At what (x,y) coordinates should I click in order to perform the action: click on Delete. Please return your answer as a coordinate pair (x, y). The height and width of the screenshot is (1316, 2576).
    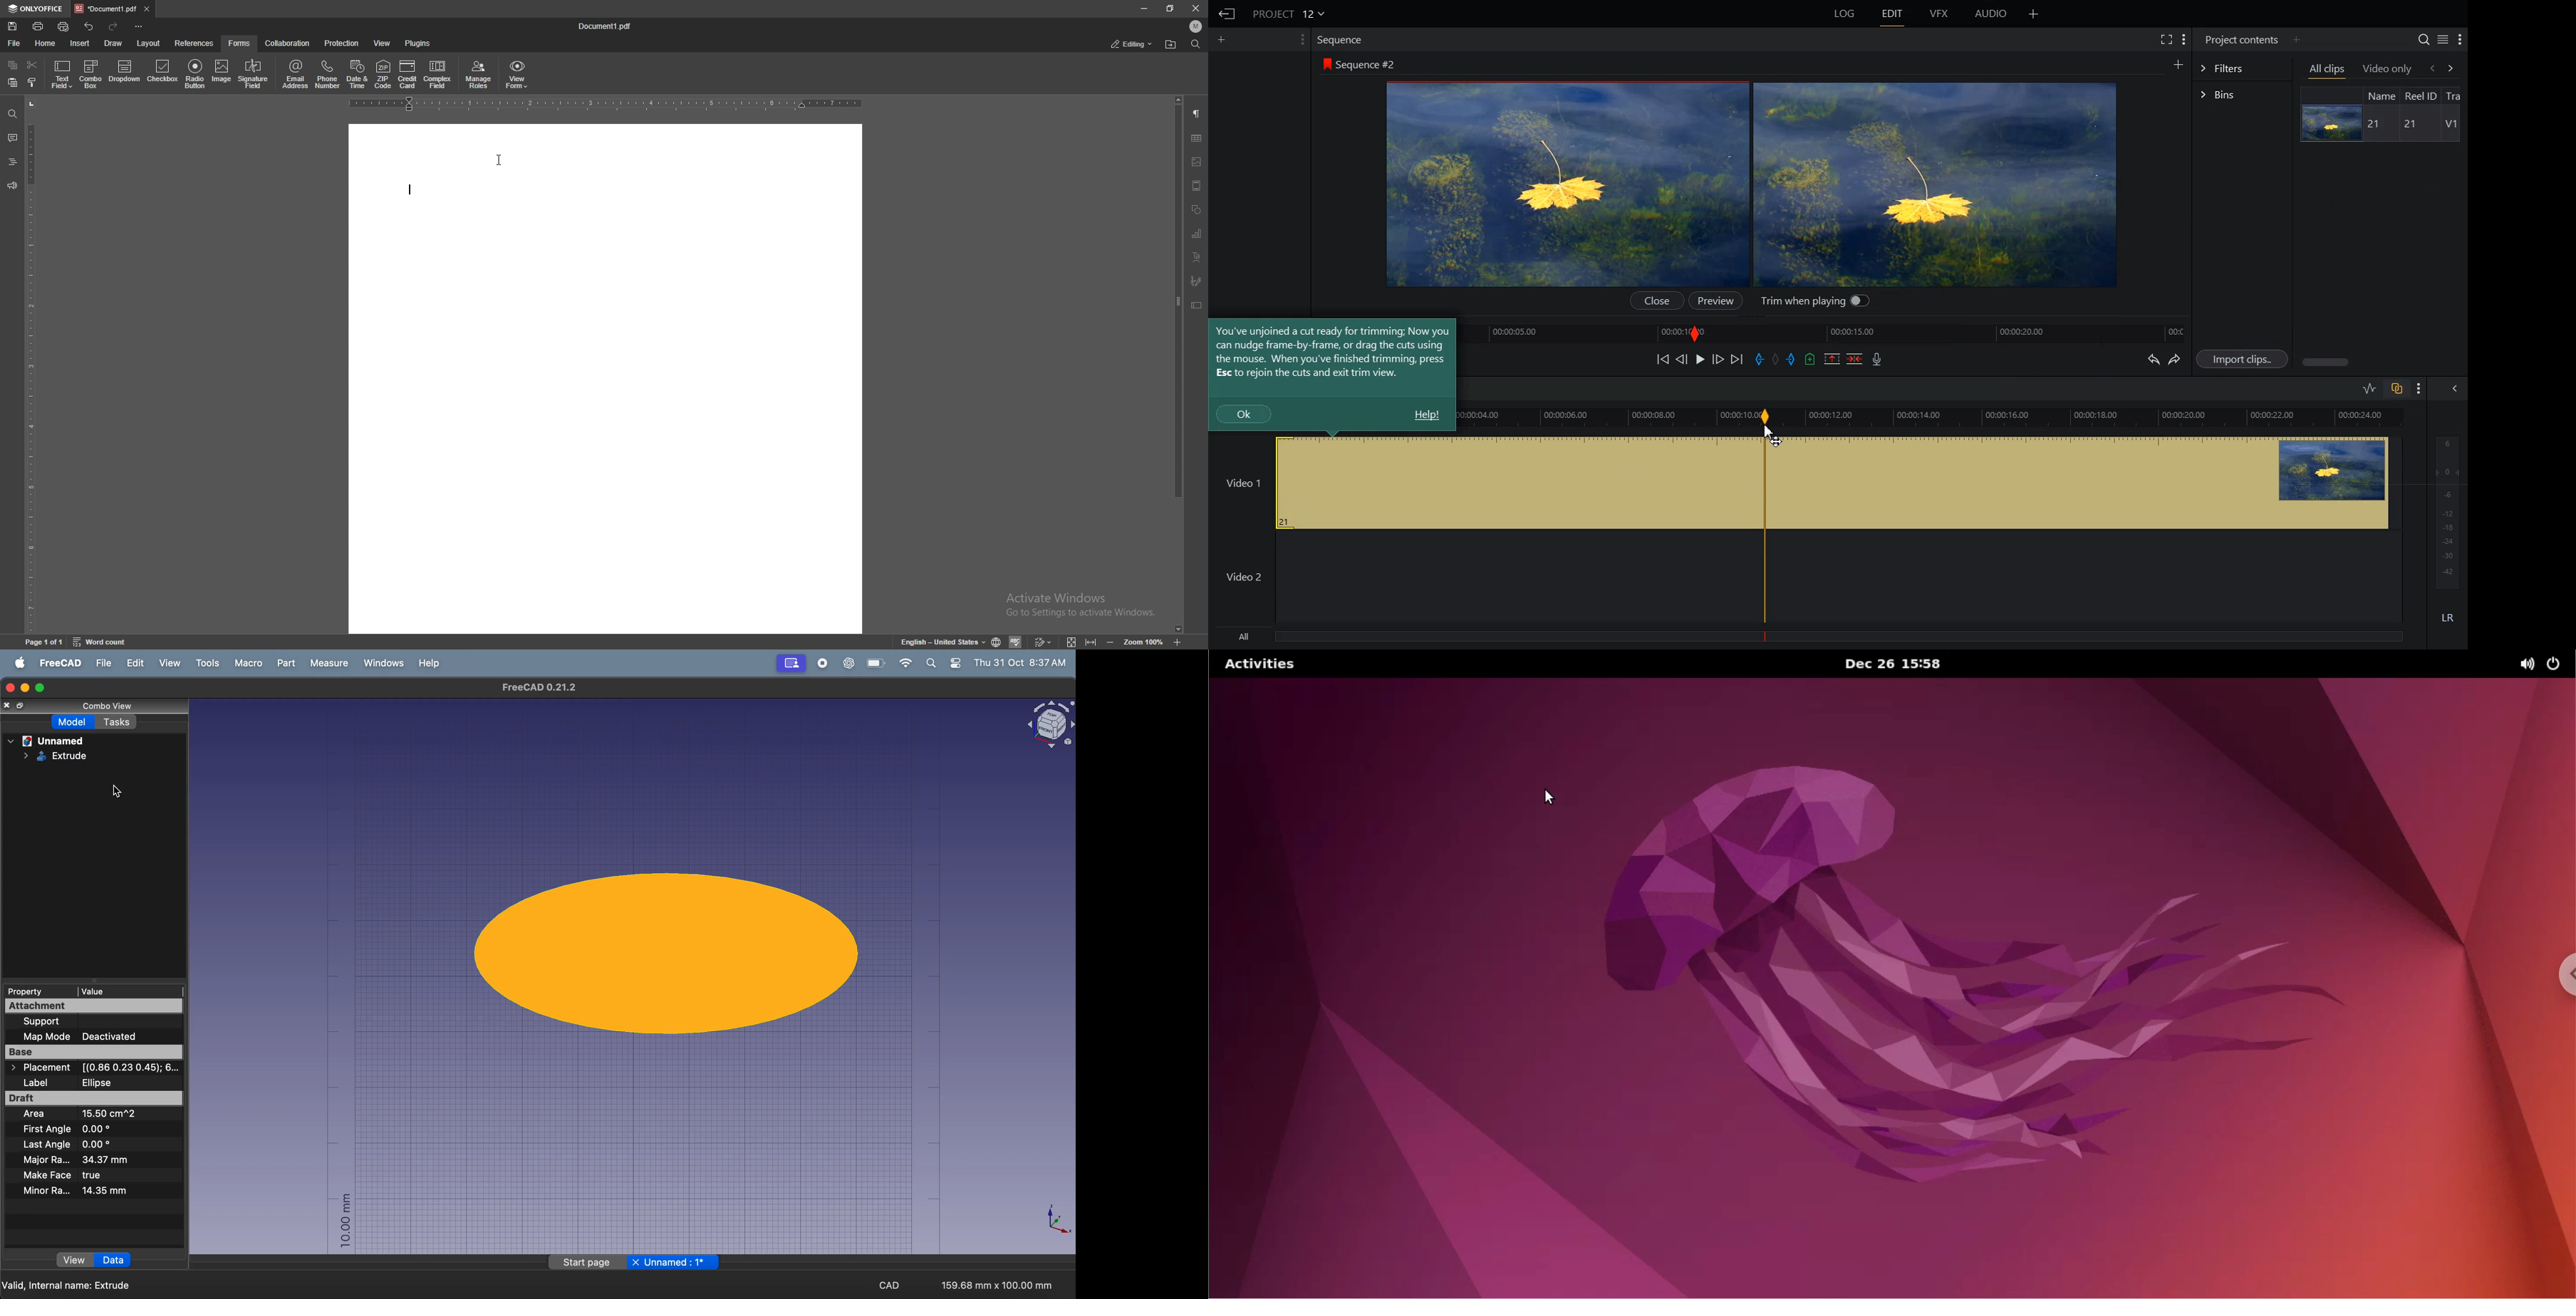
    Looking at the image, I should click on (1855, 358).